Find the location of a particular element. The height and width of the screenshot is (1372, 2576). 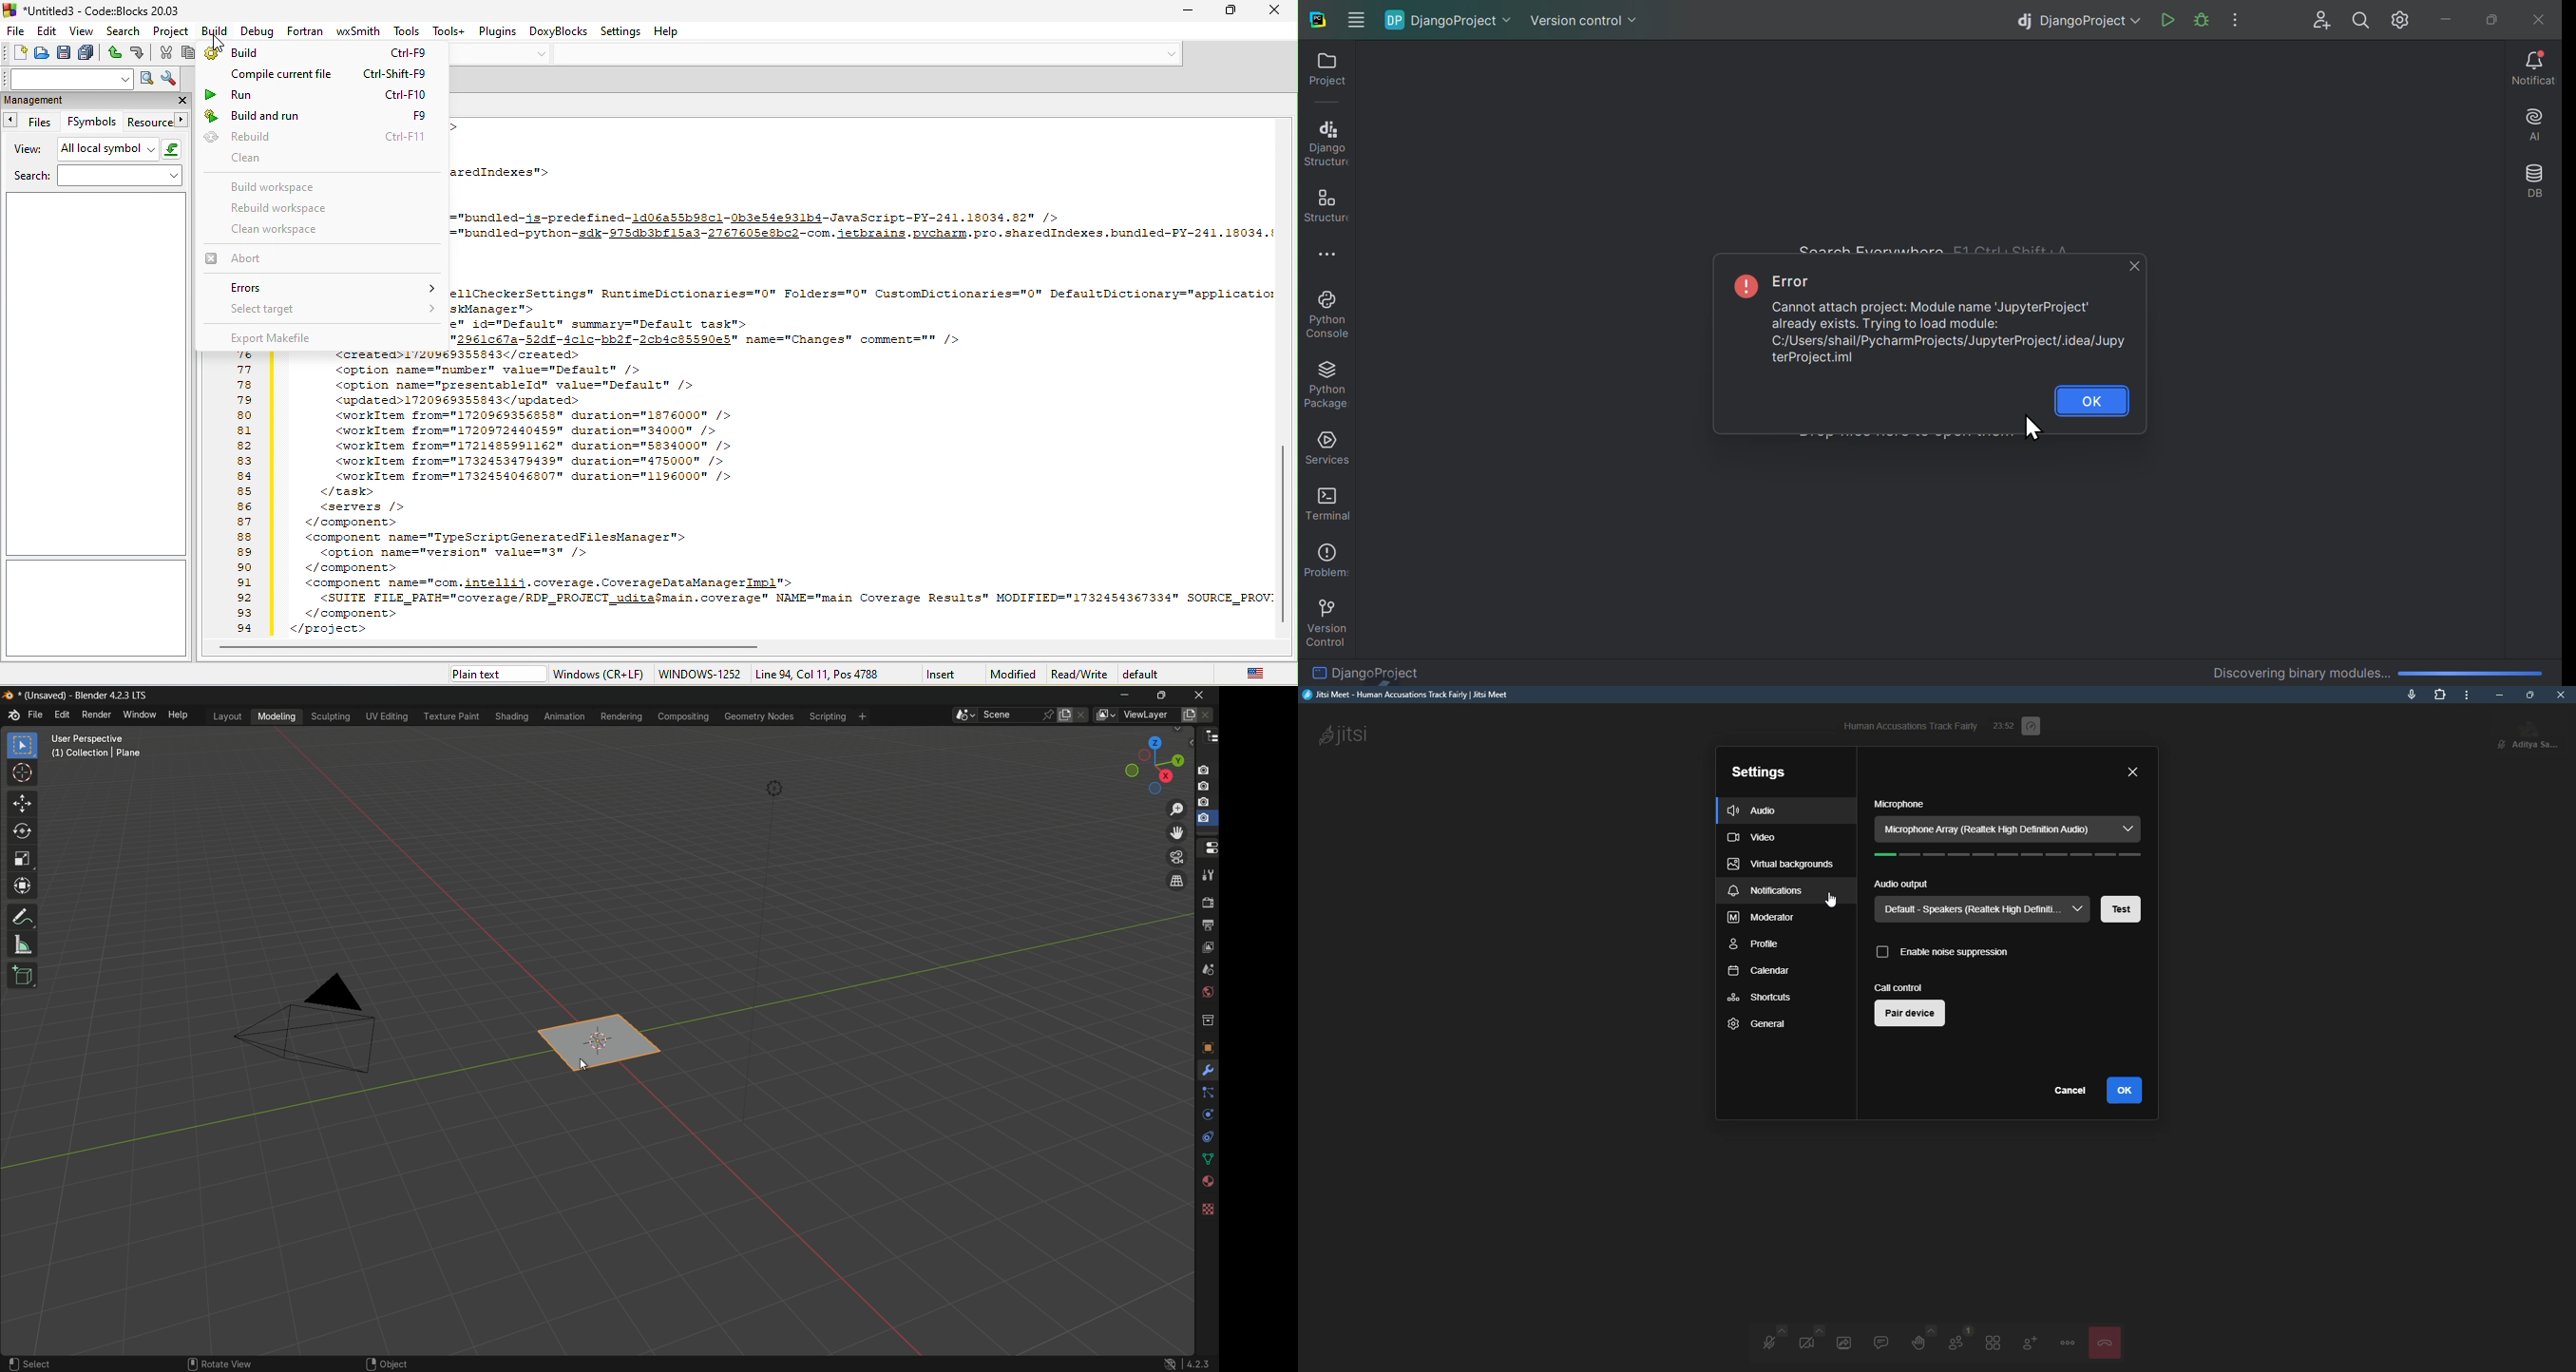

run is located at coordinates (317, 94).